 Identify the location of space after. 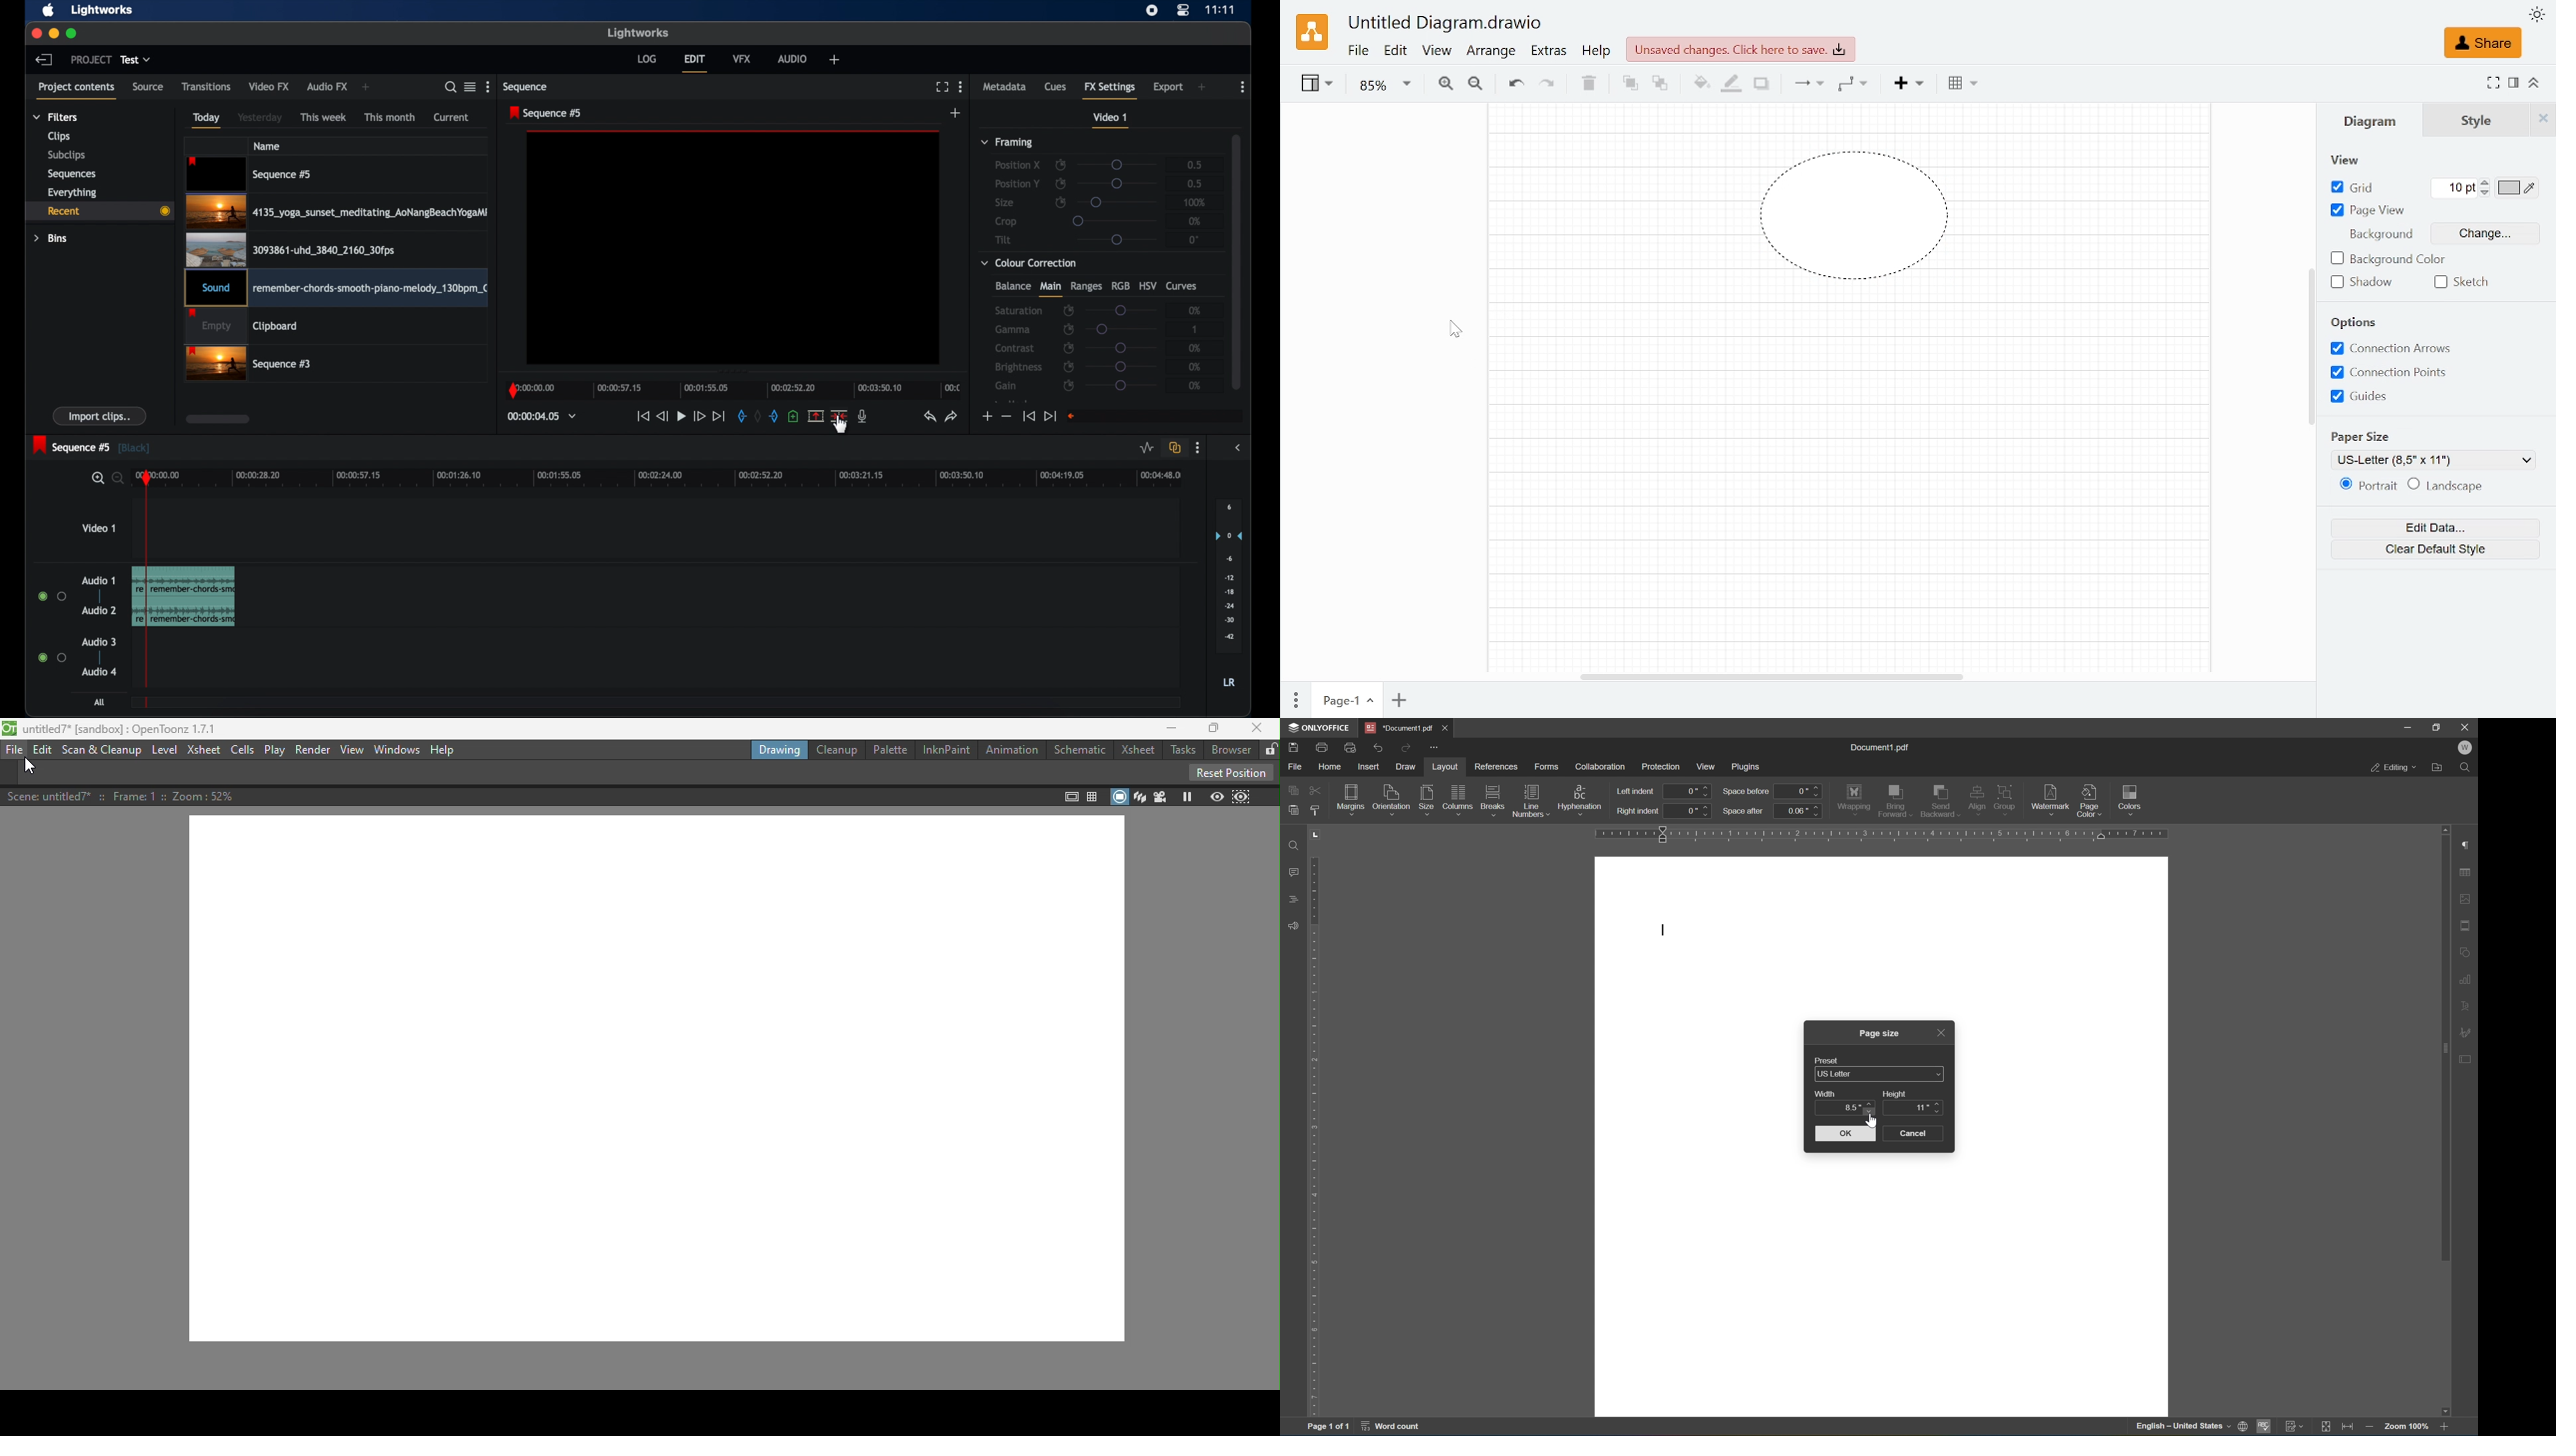
(1744, 810).